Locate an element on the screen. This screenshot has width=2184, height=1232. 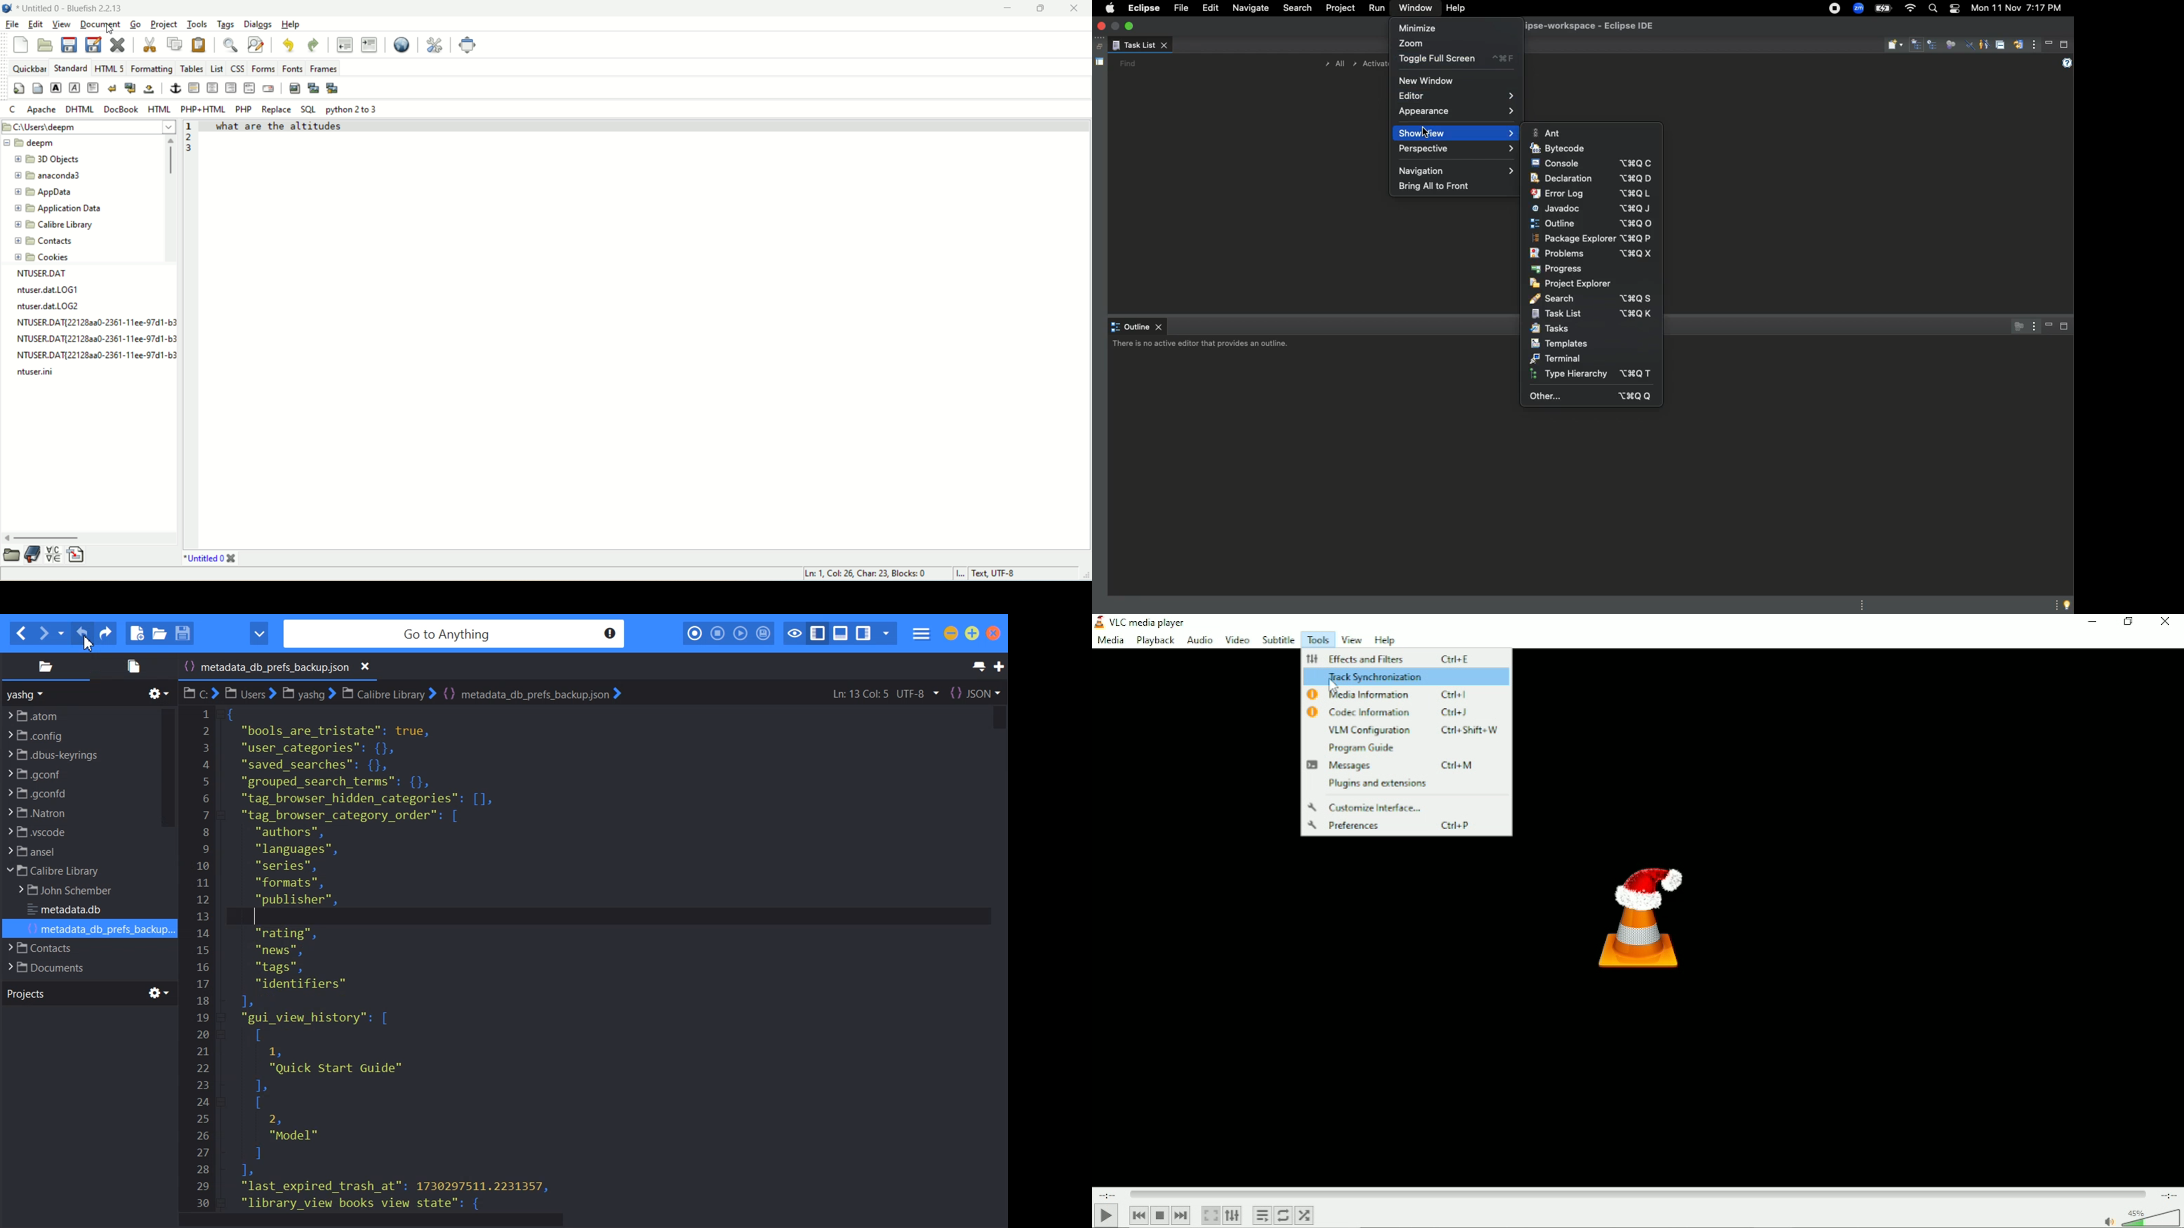
Effects and filters is located at coordinates (1388, 660).